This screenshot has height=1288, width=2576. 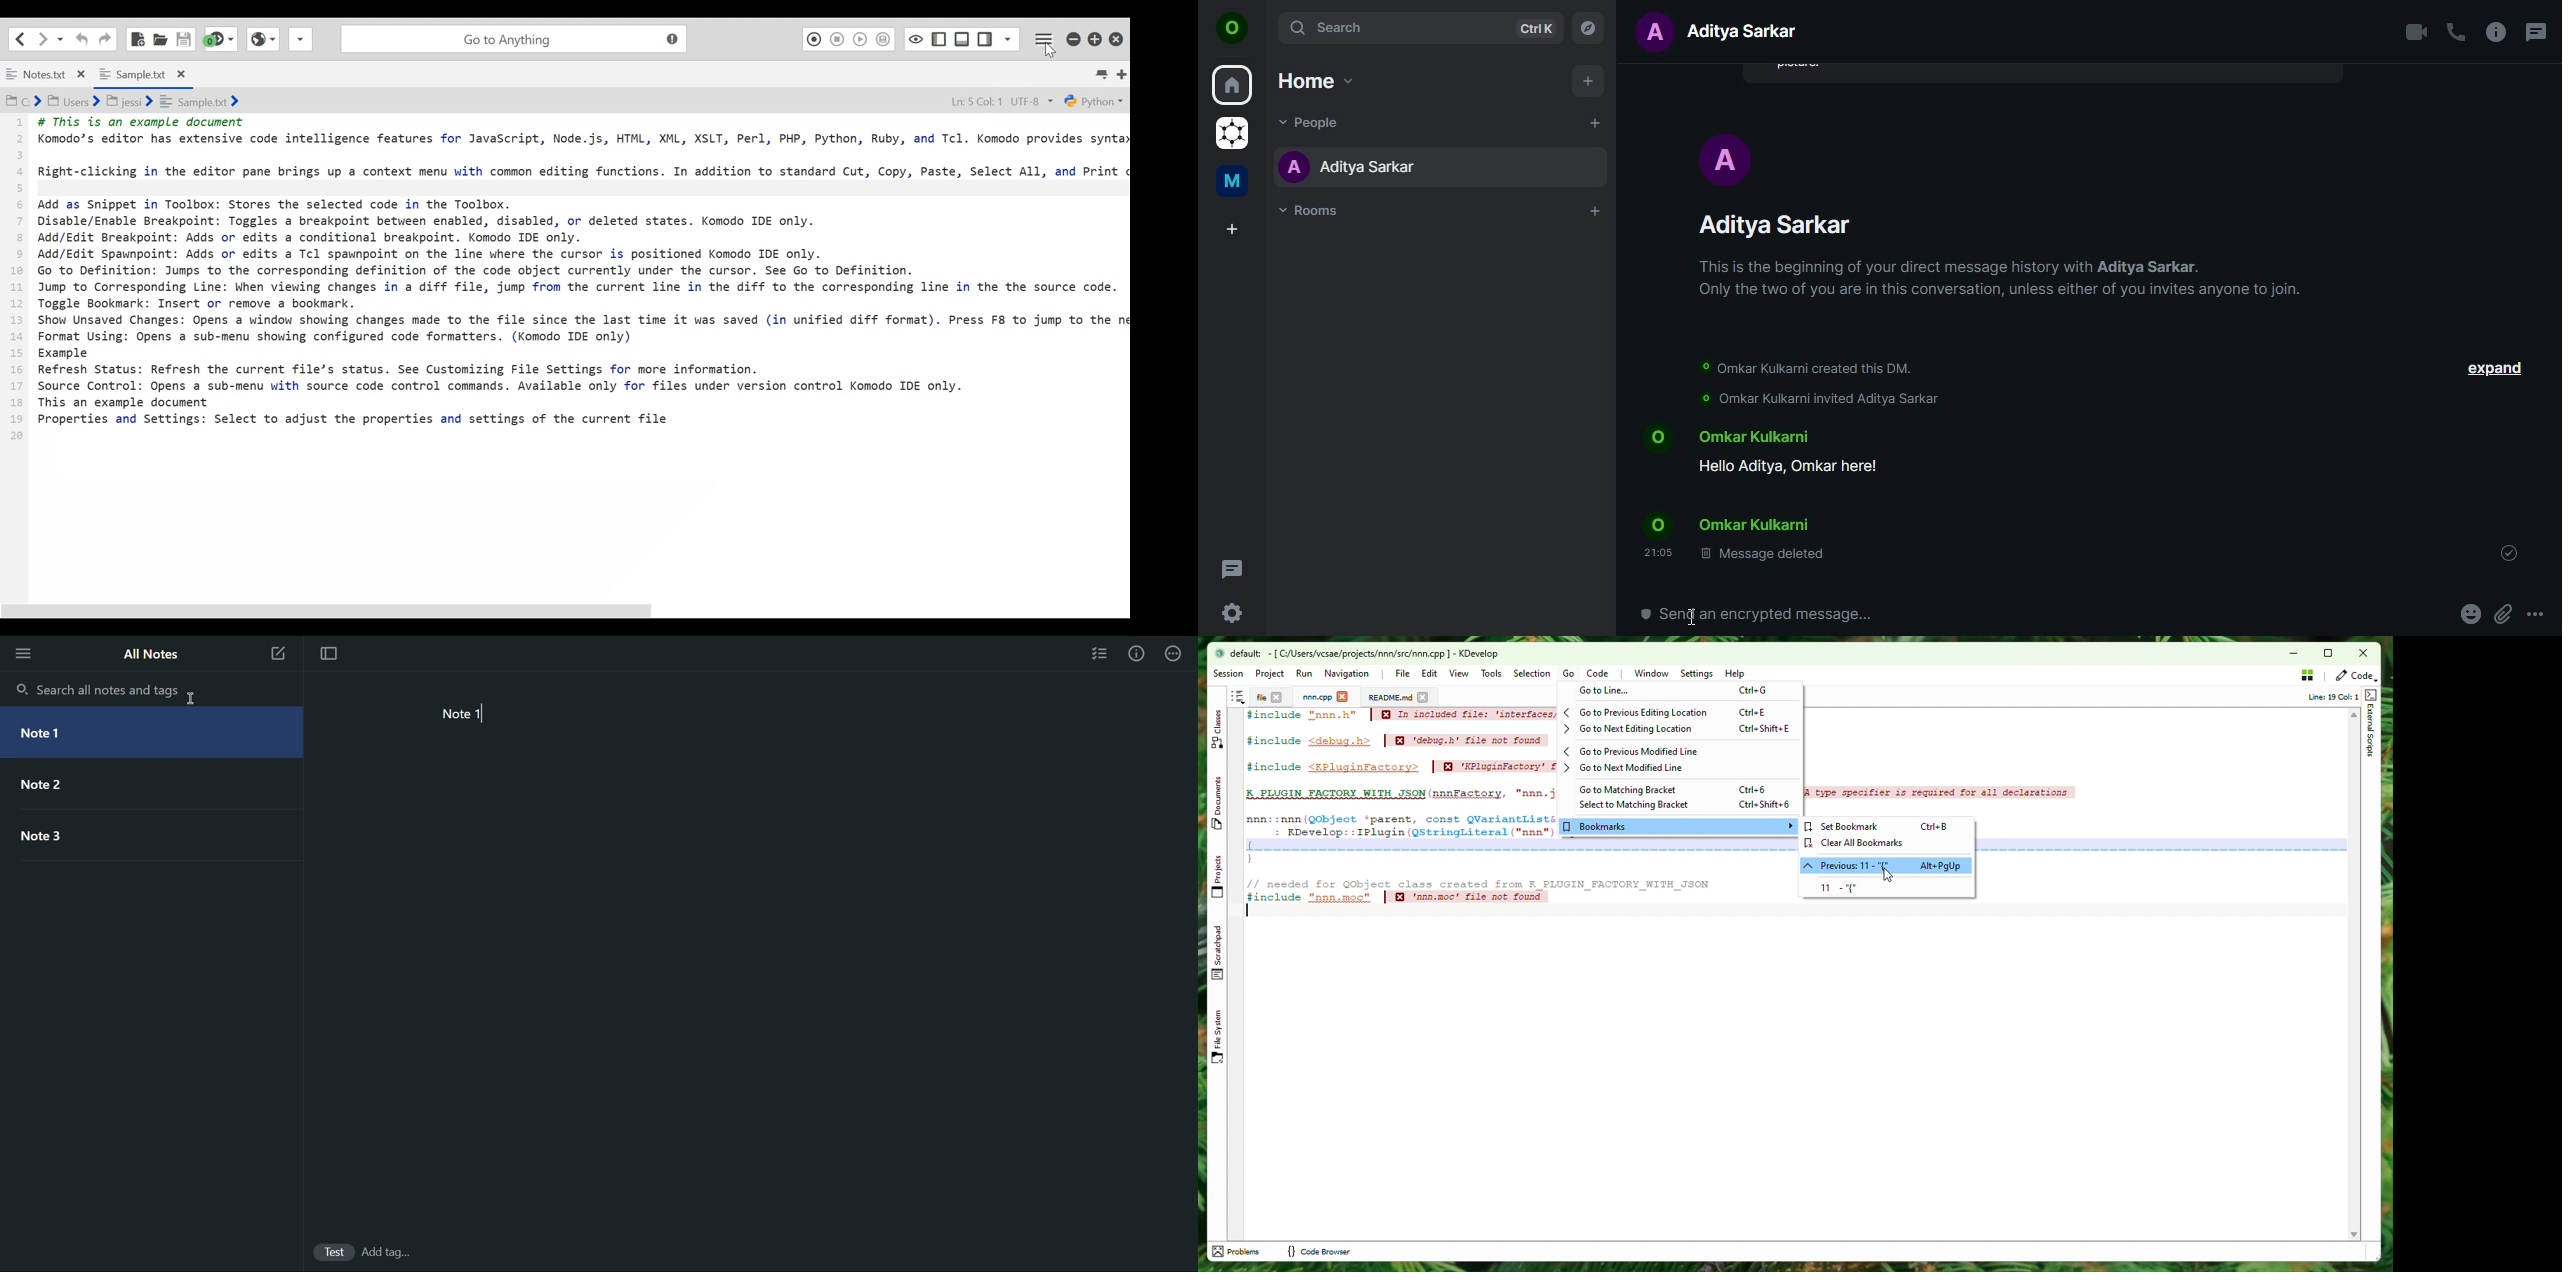 I want to click on profile/name, so click(x=1988, y=215).